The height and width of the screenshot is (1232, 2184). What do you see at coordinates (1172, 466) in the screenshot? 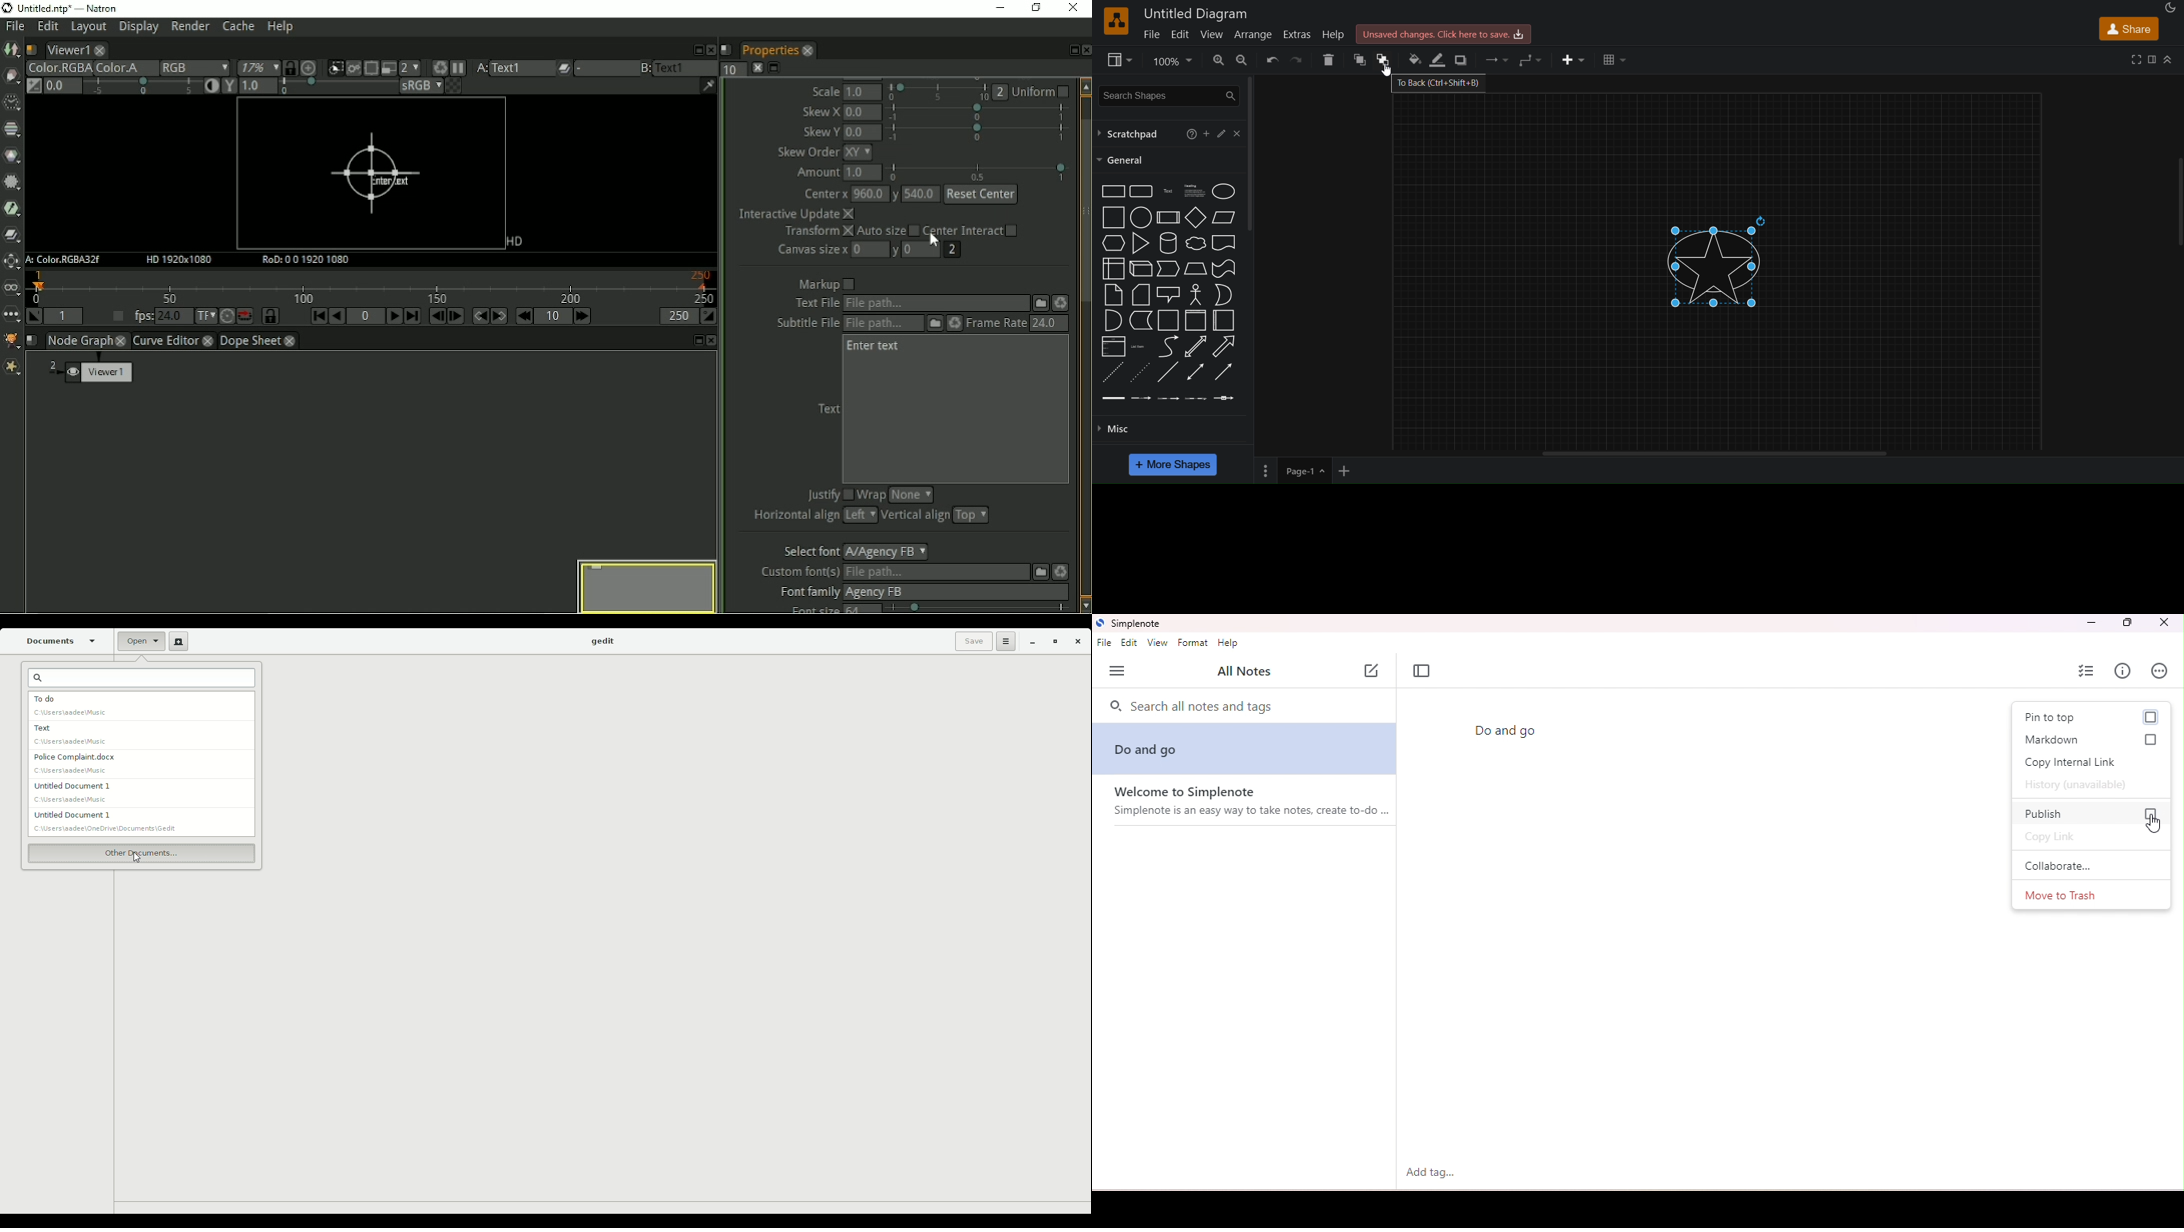
I see `more shapes` at bounding box center [1172, 466].